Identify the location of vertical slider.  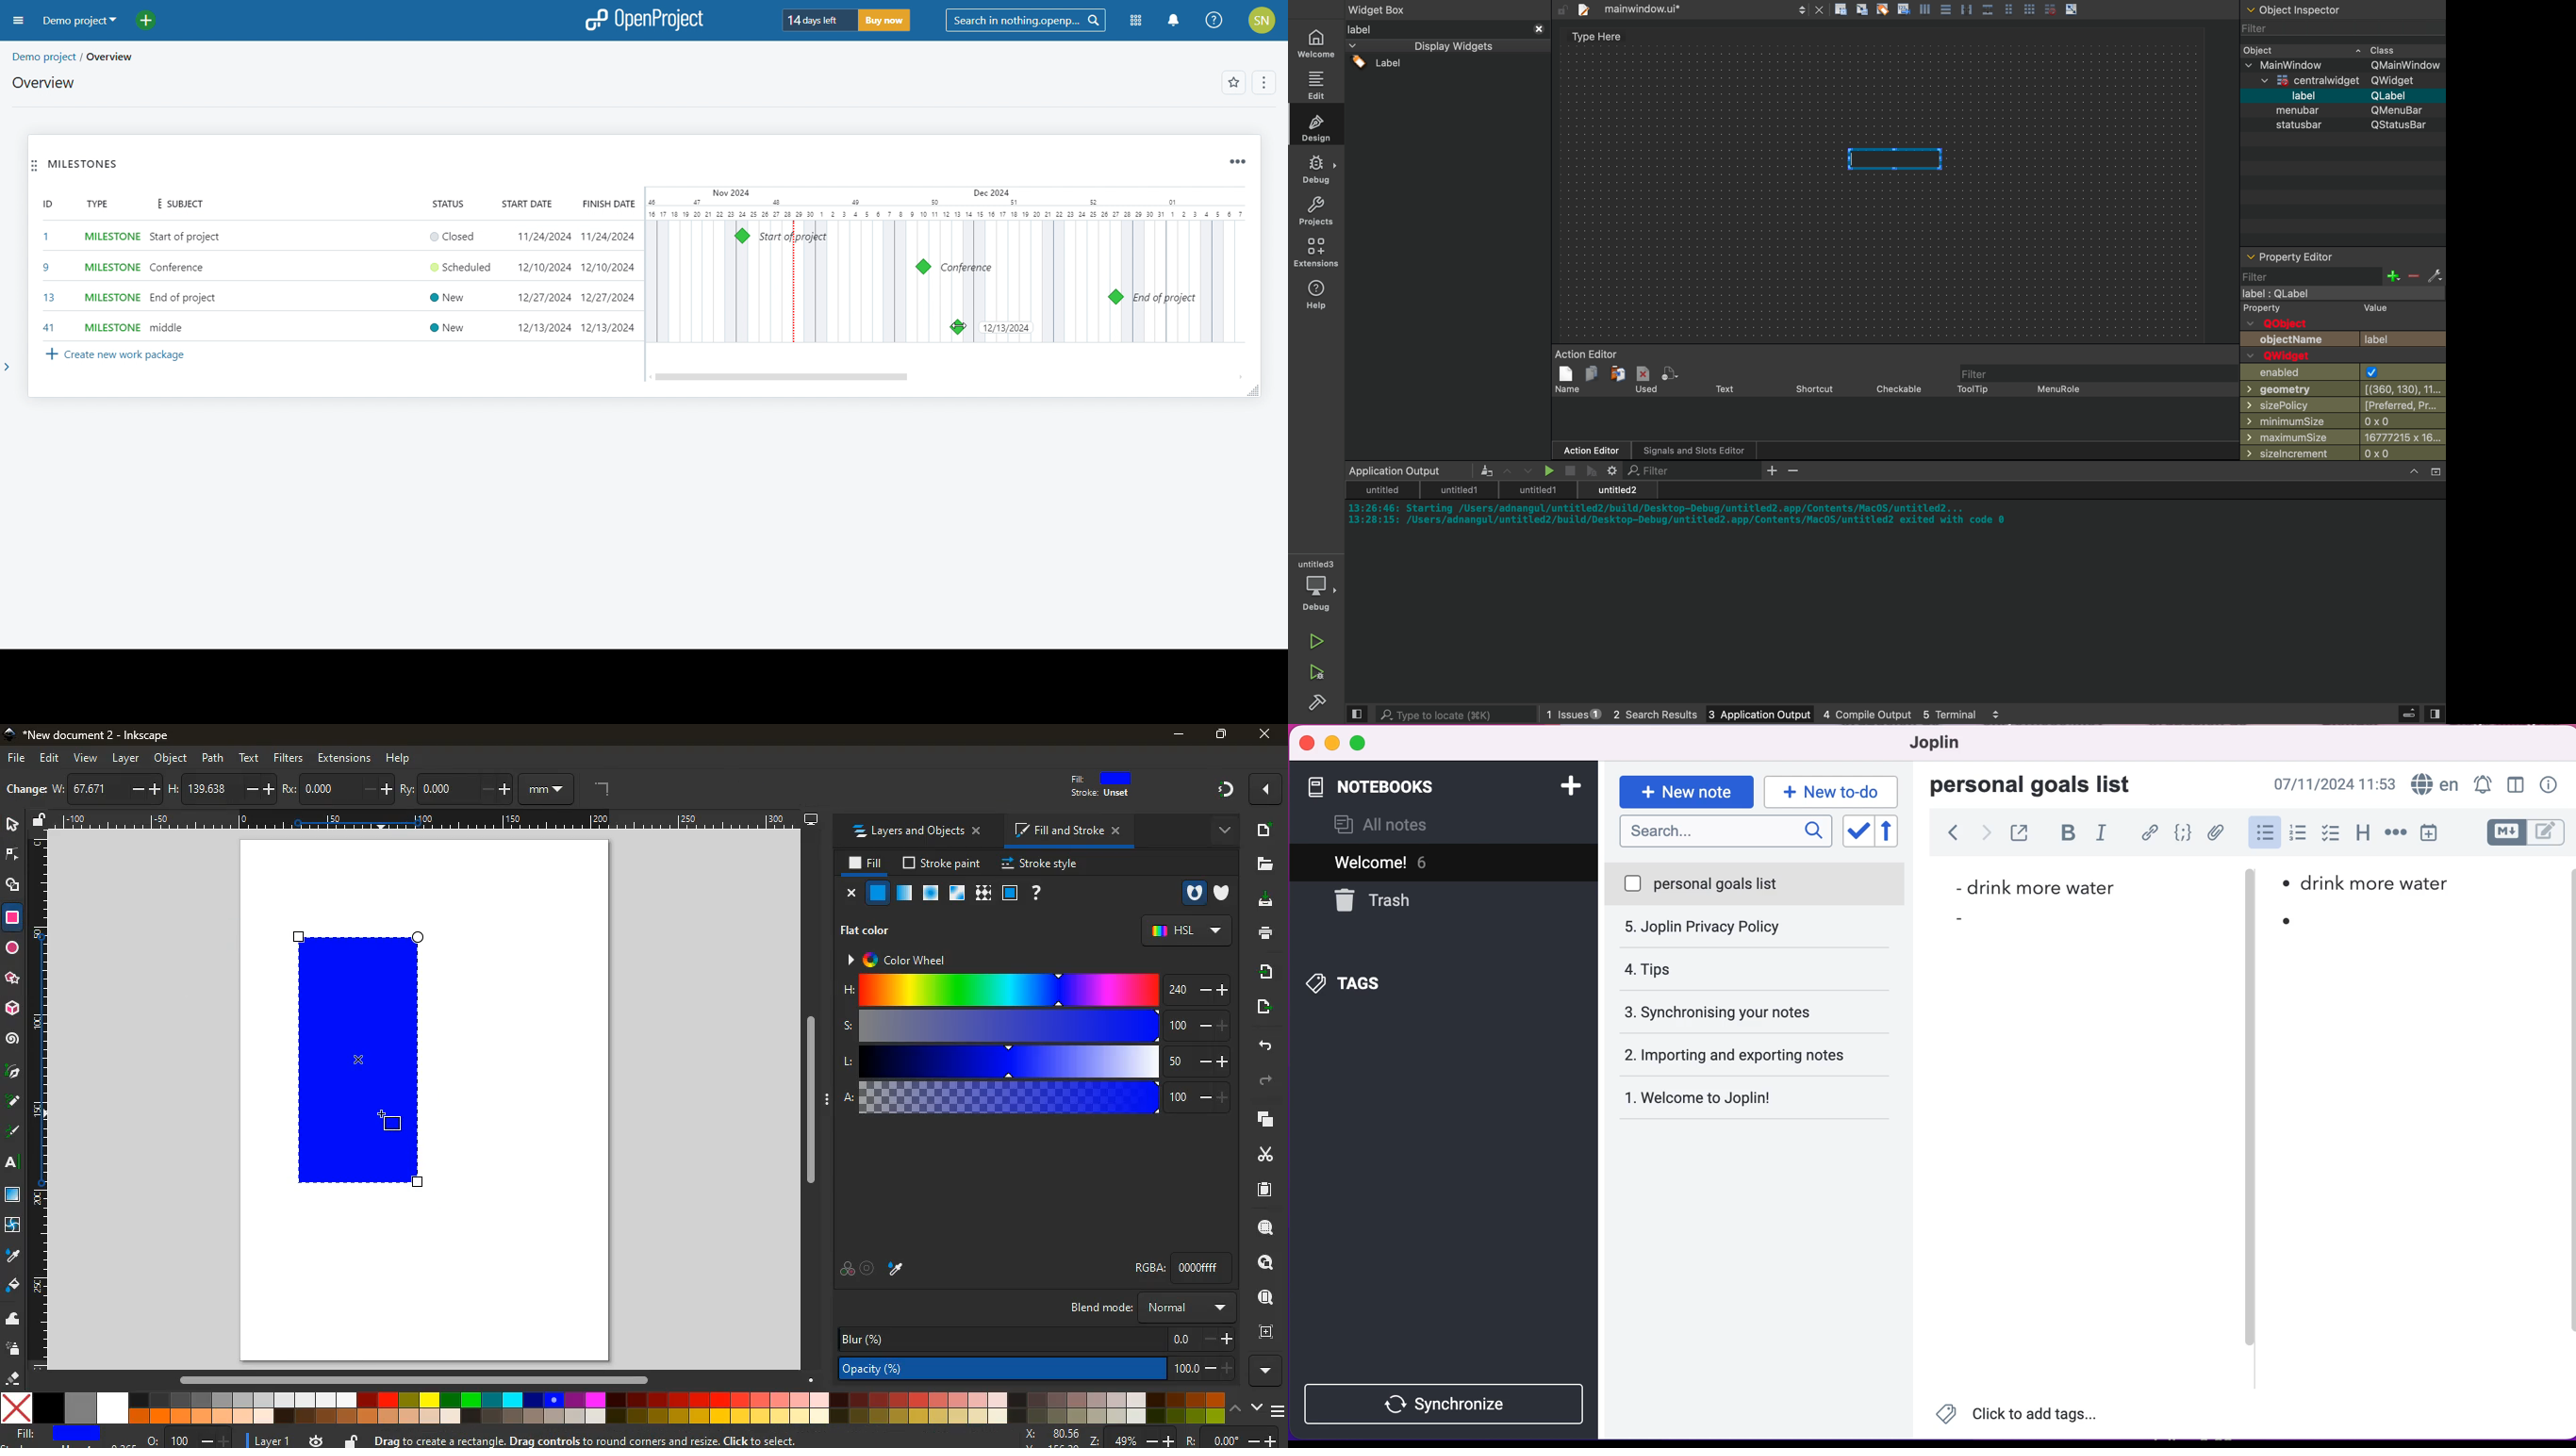
(2249, 913).